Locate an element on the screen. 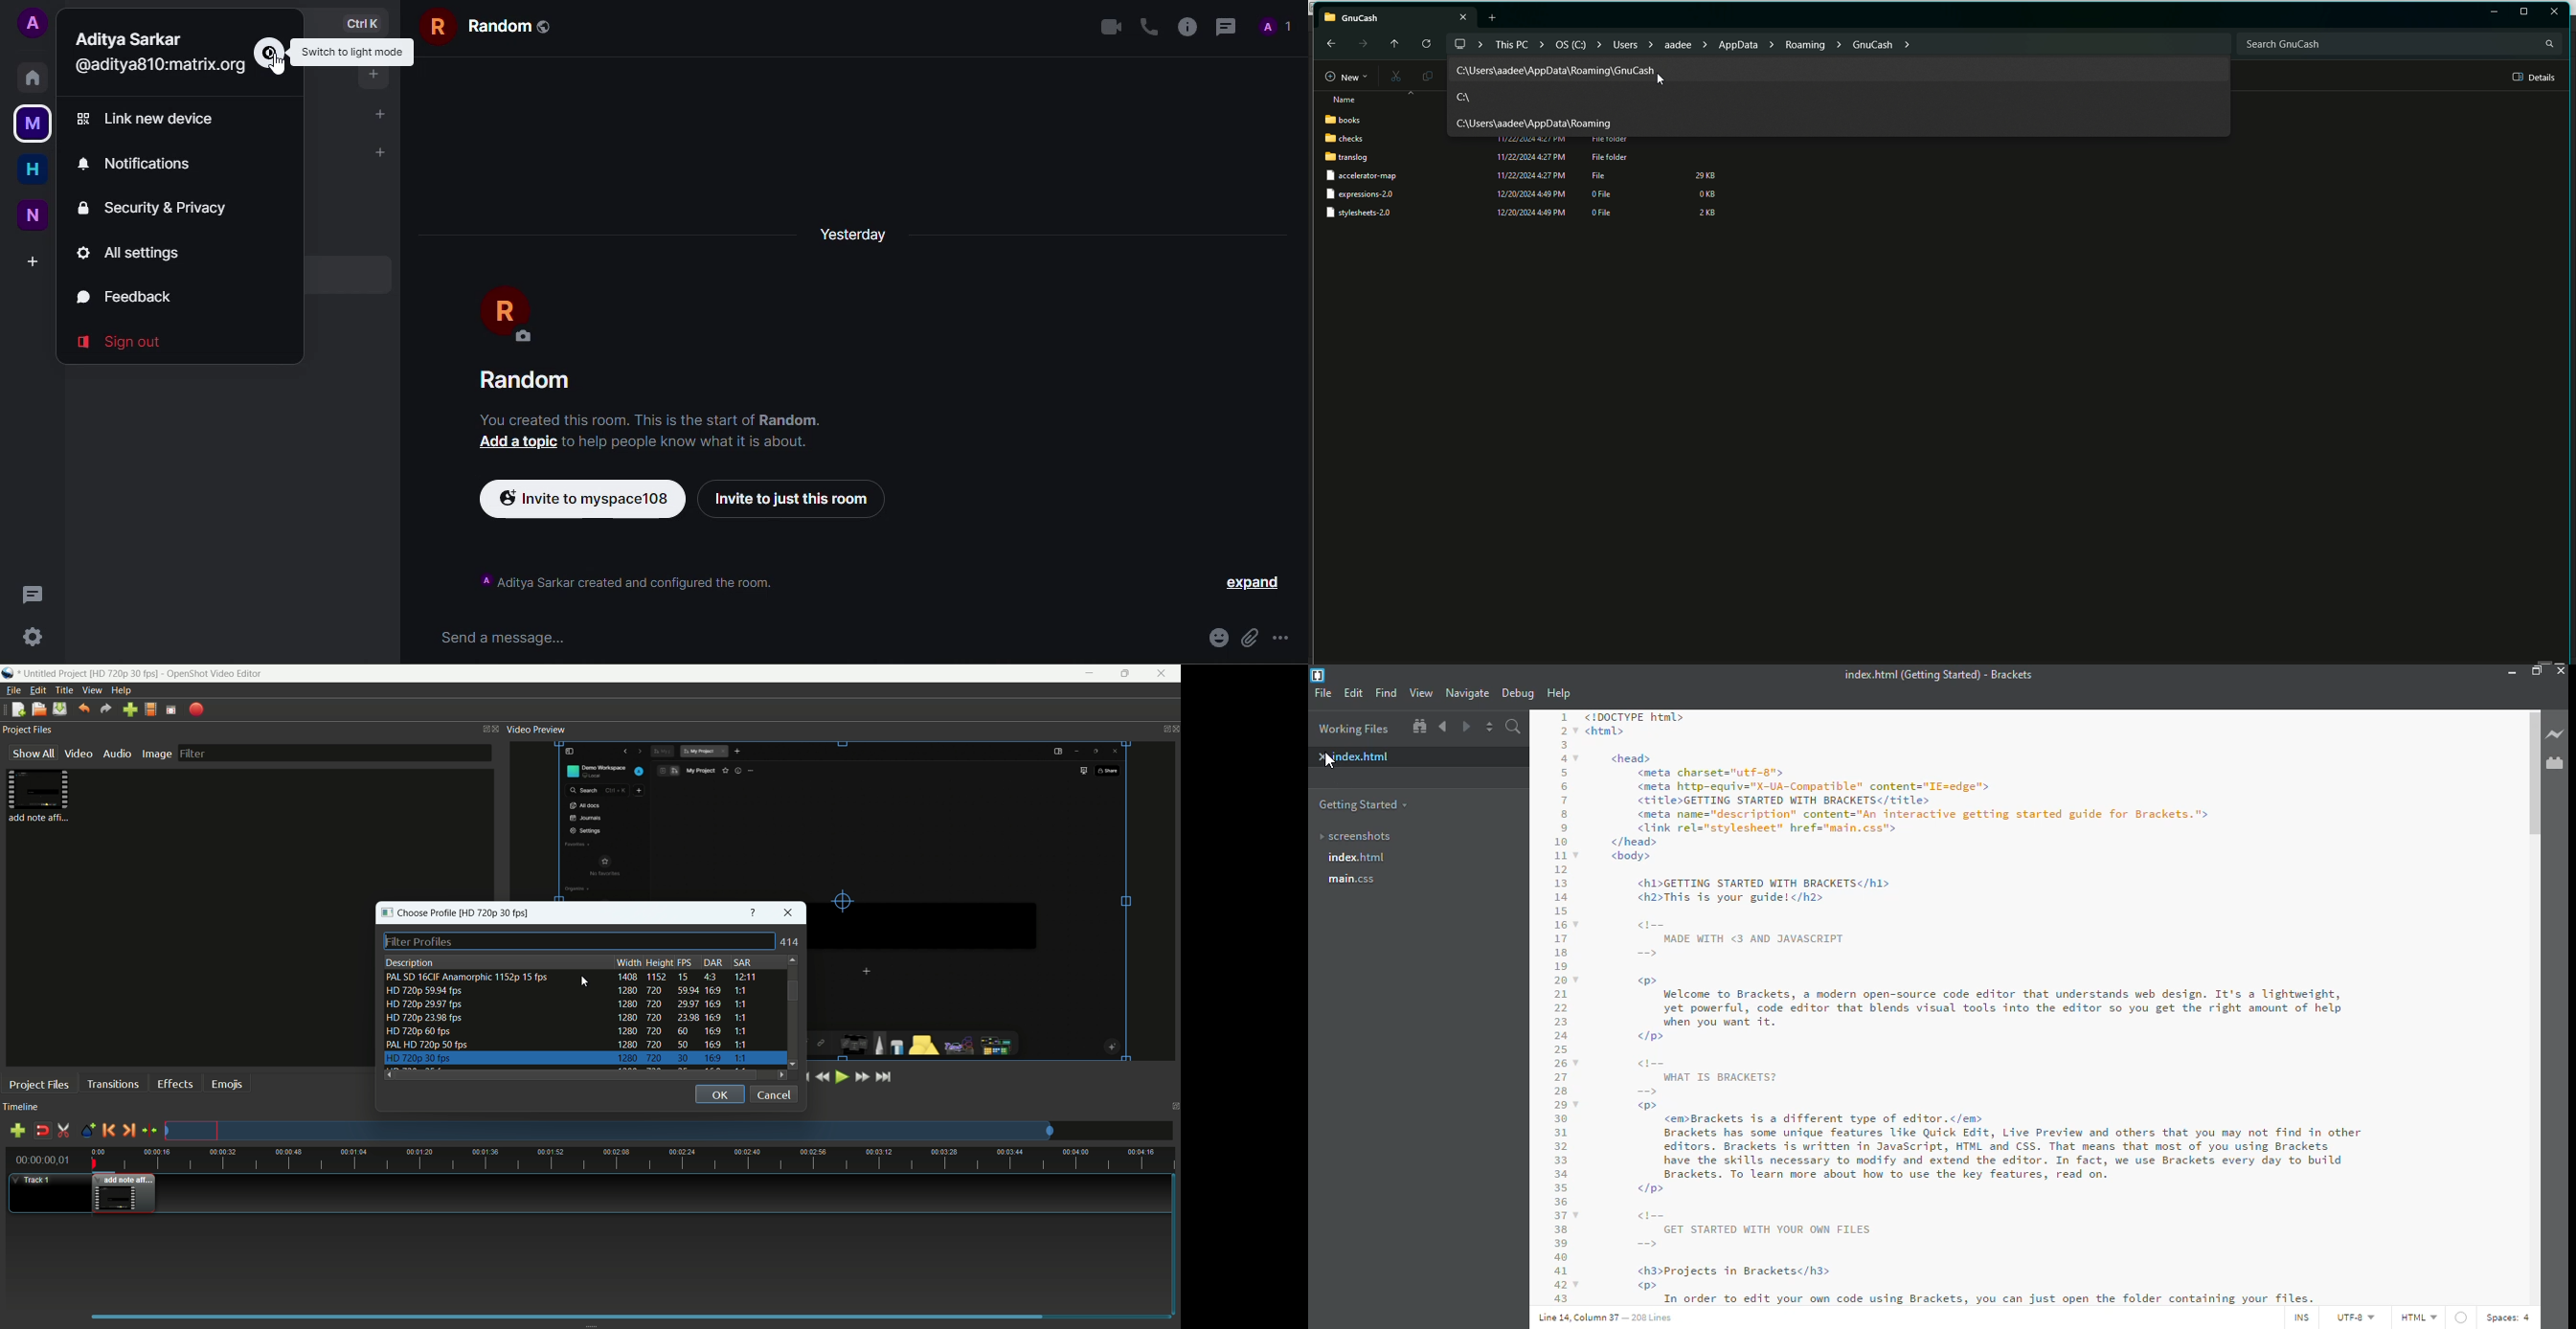 The height and width of the screenshot is (1344, 2576). Move up is located at coordinates (1391, 42).